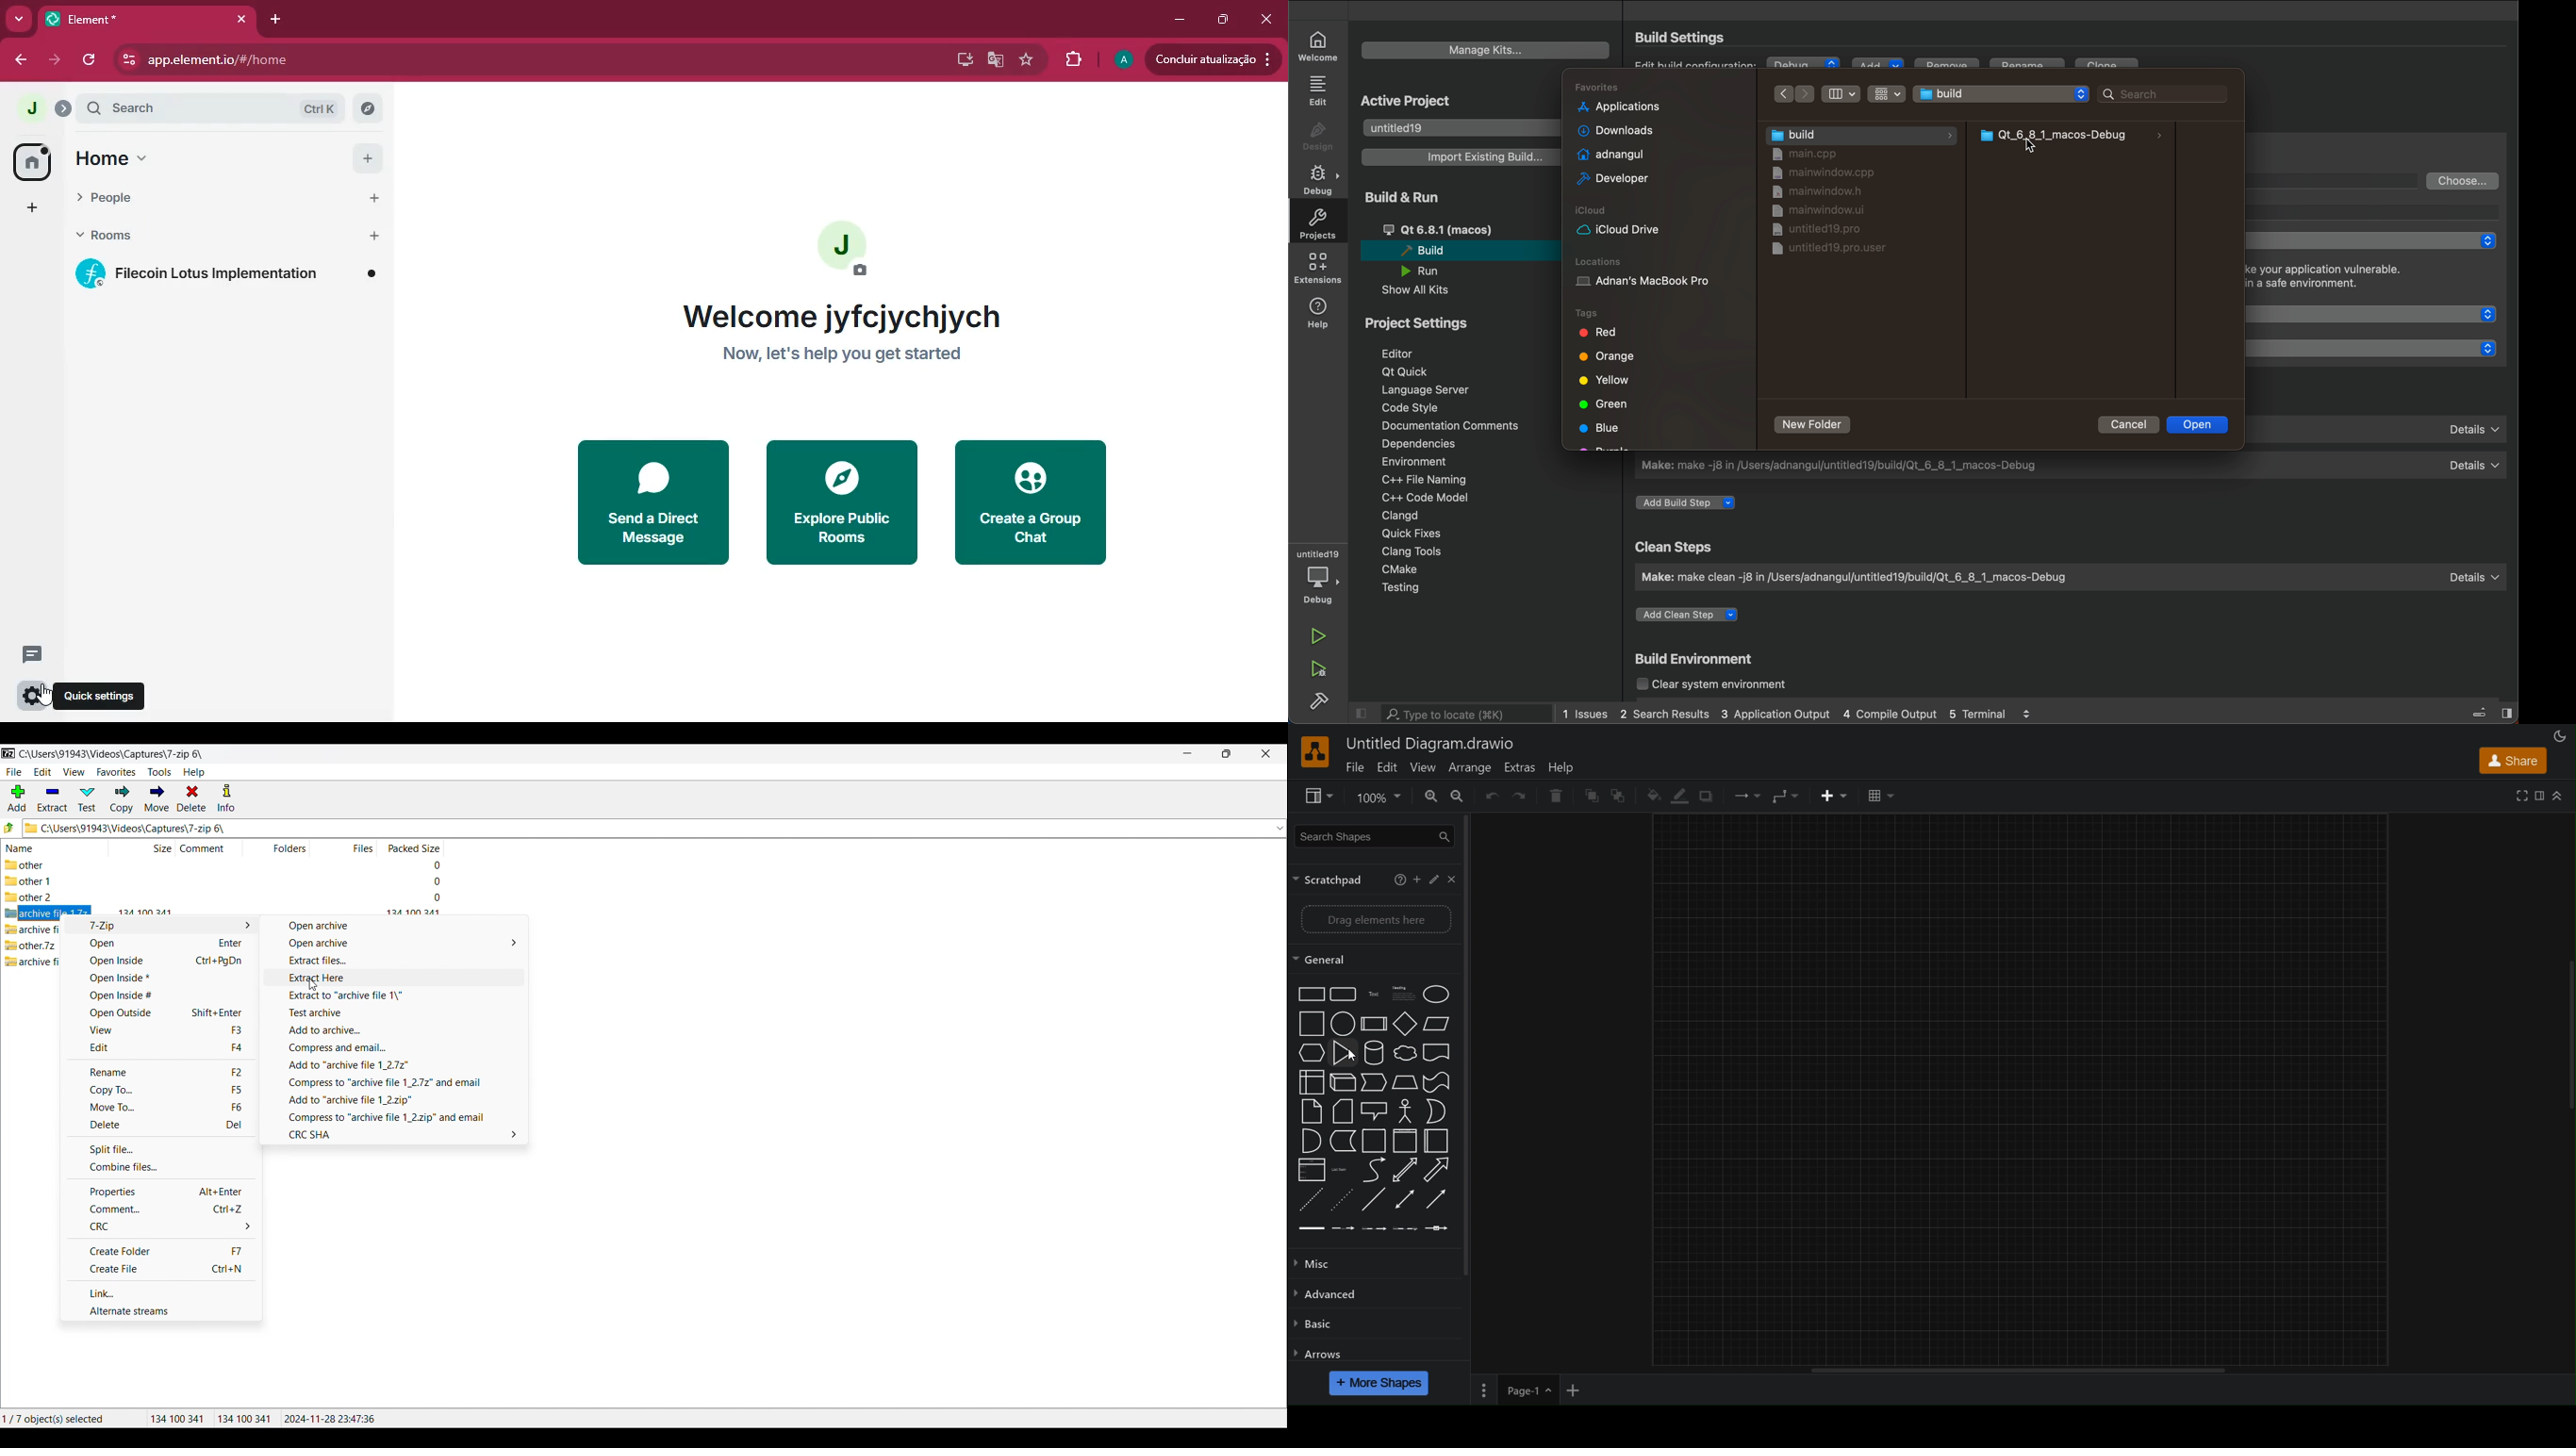 Image resolution: width=2576 pixels, height=1456 pixels. I want to click on Scrollbar, so click(1469, 1078).